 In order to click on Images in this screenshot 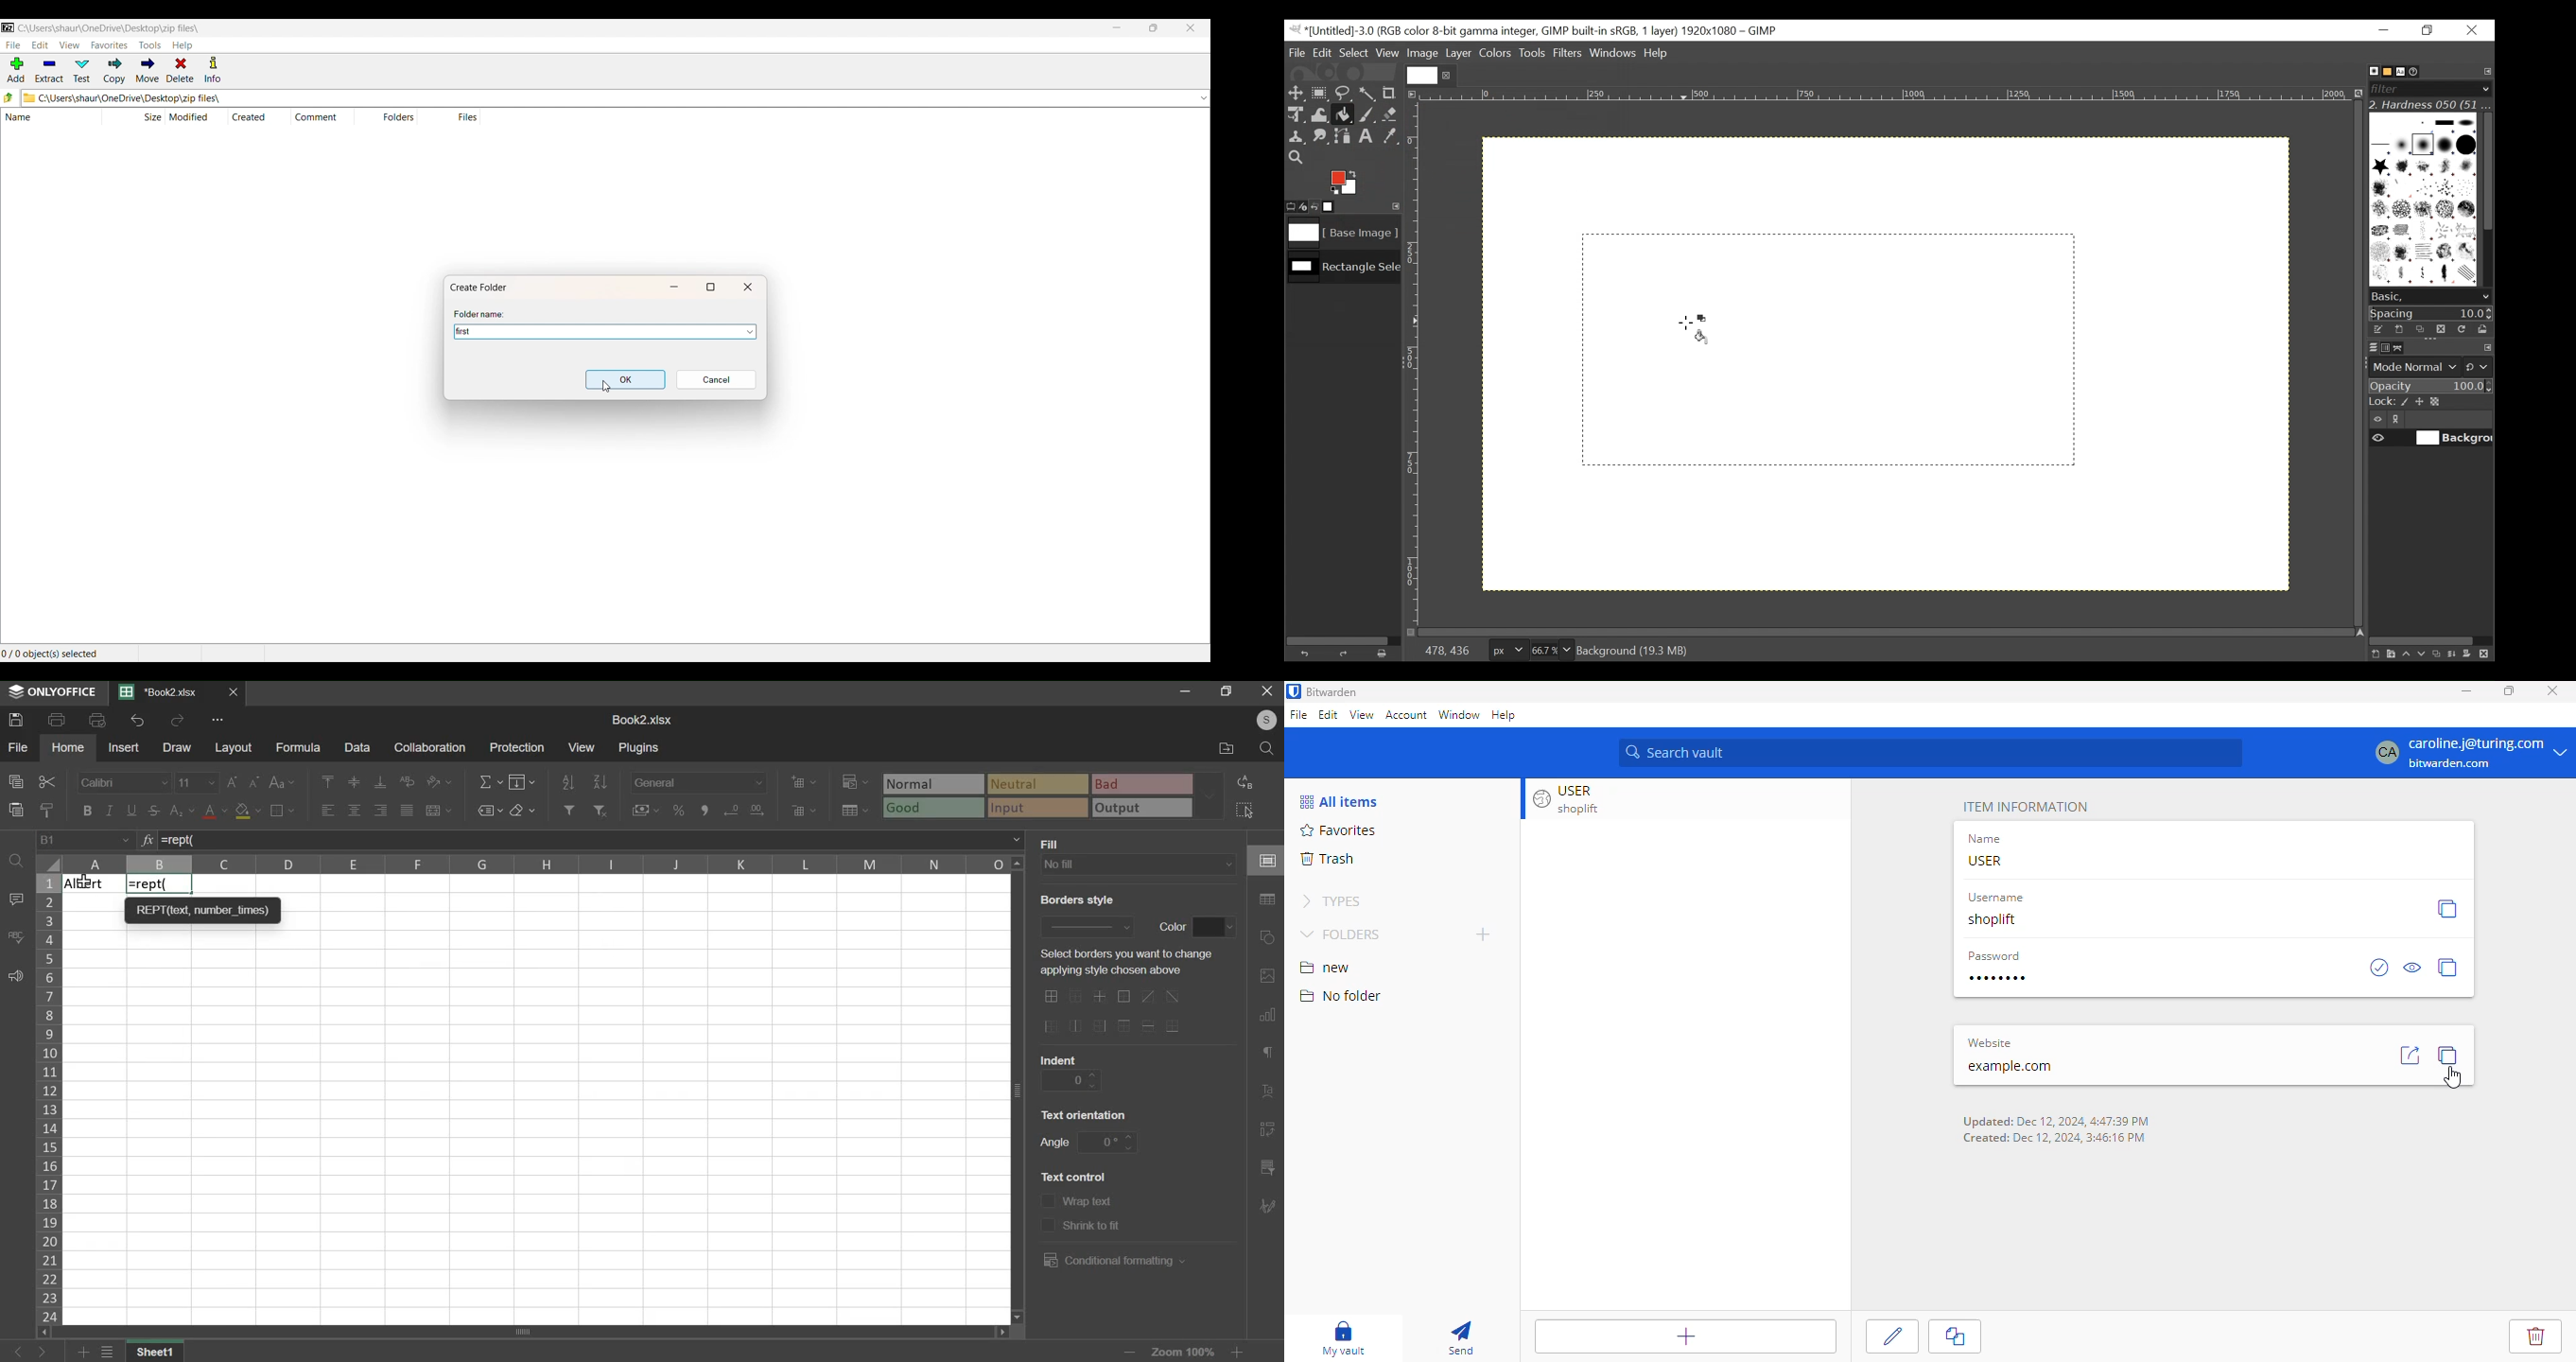, I will do `click(1337, 207)`.